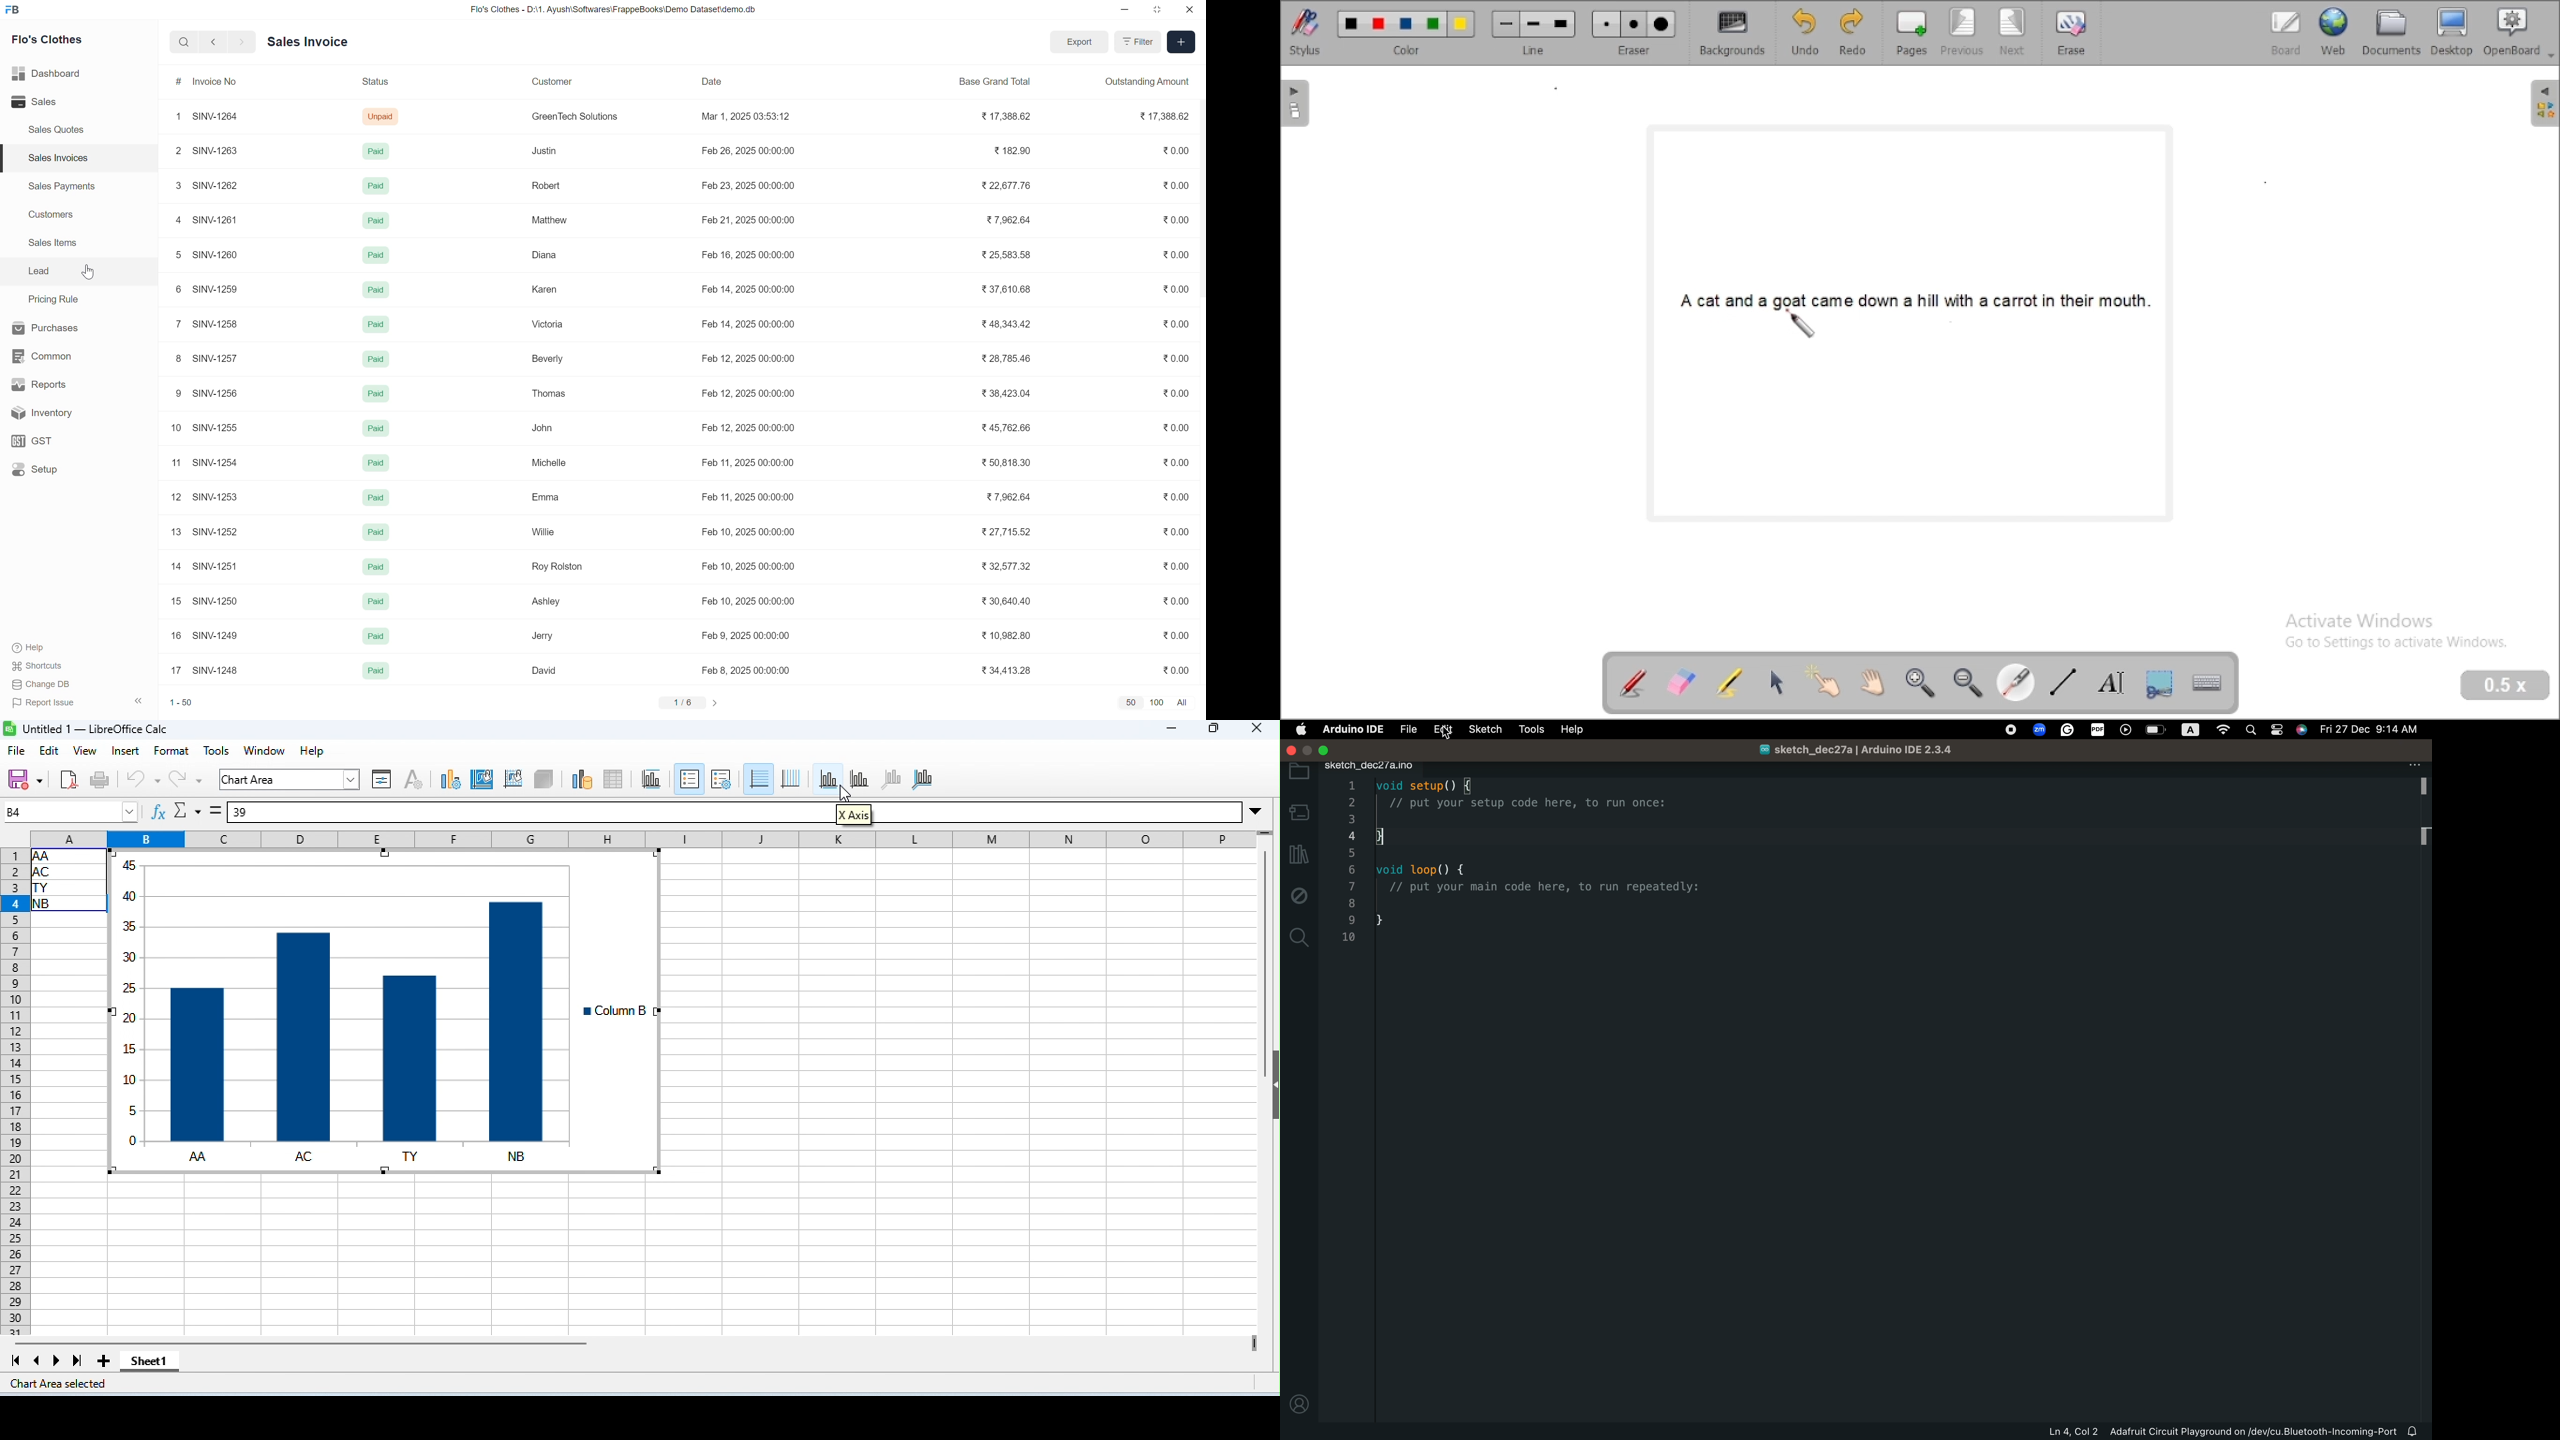  Describe the element at coordinates (172, 426) in the screenshot. I see `10` at that location.